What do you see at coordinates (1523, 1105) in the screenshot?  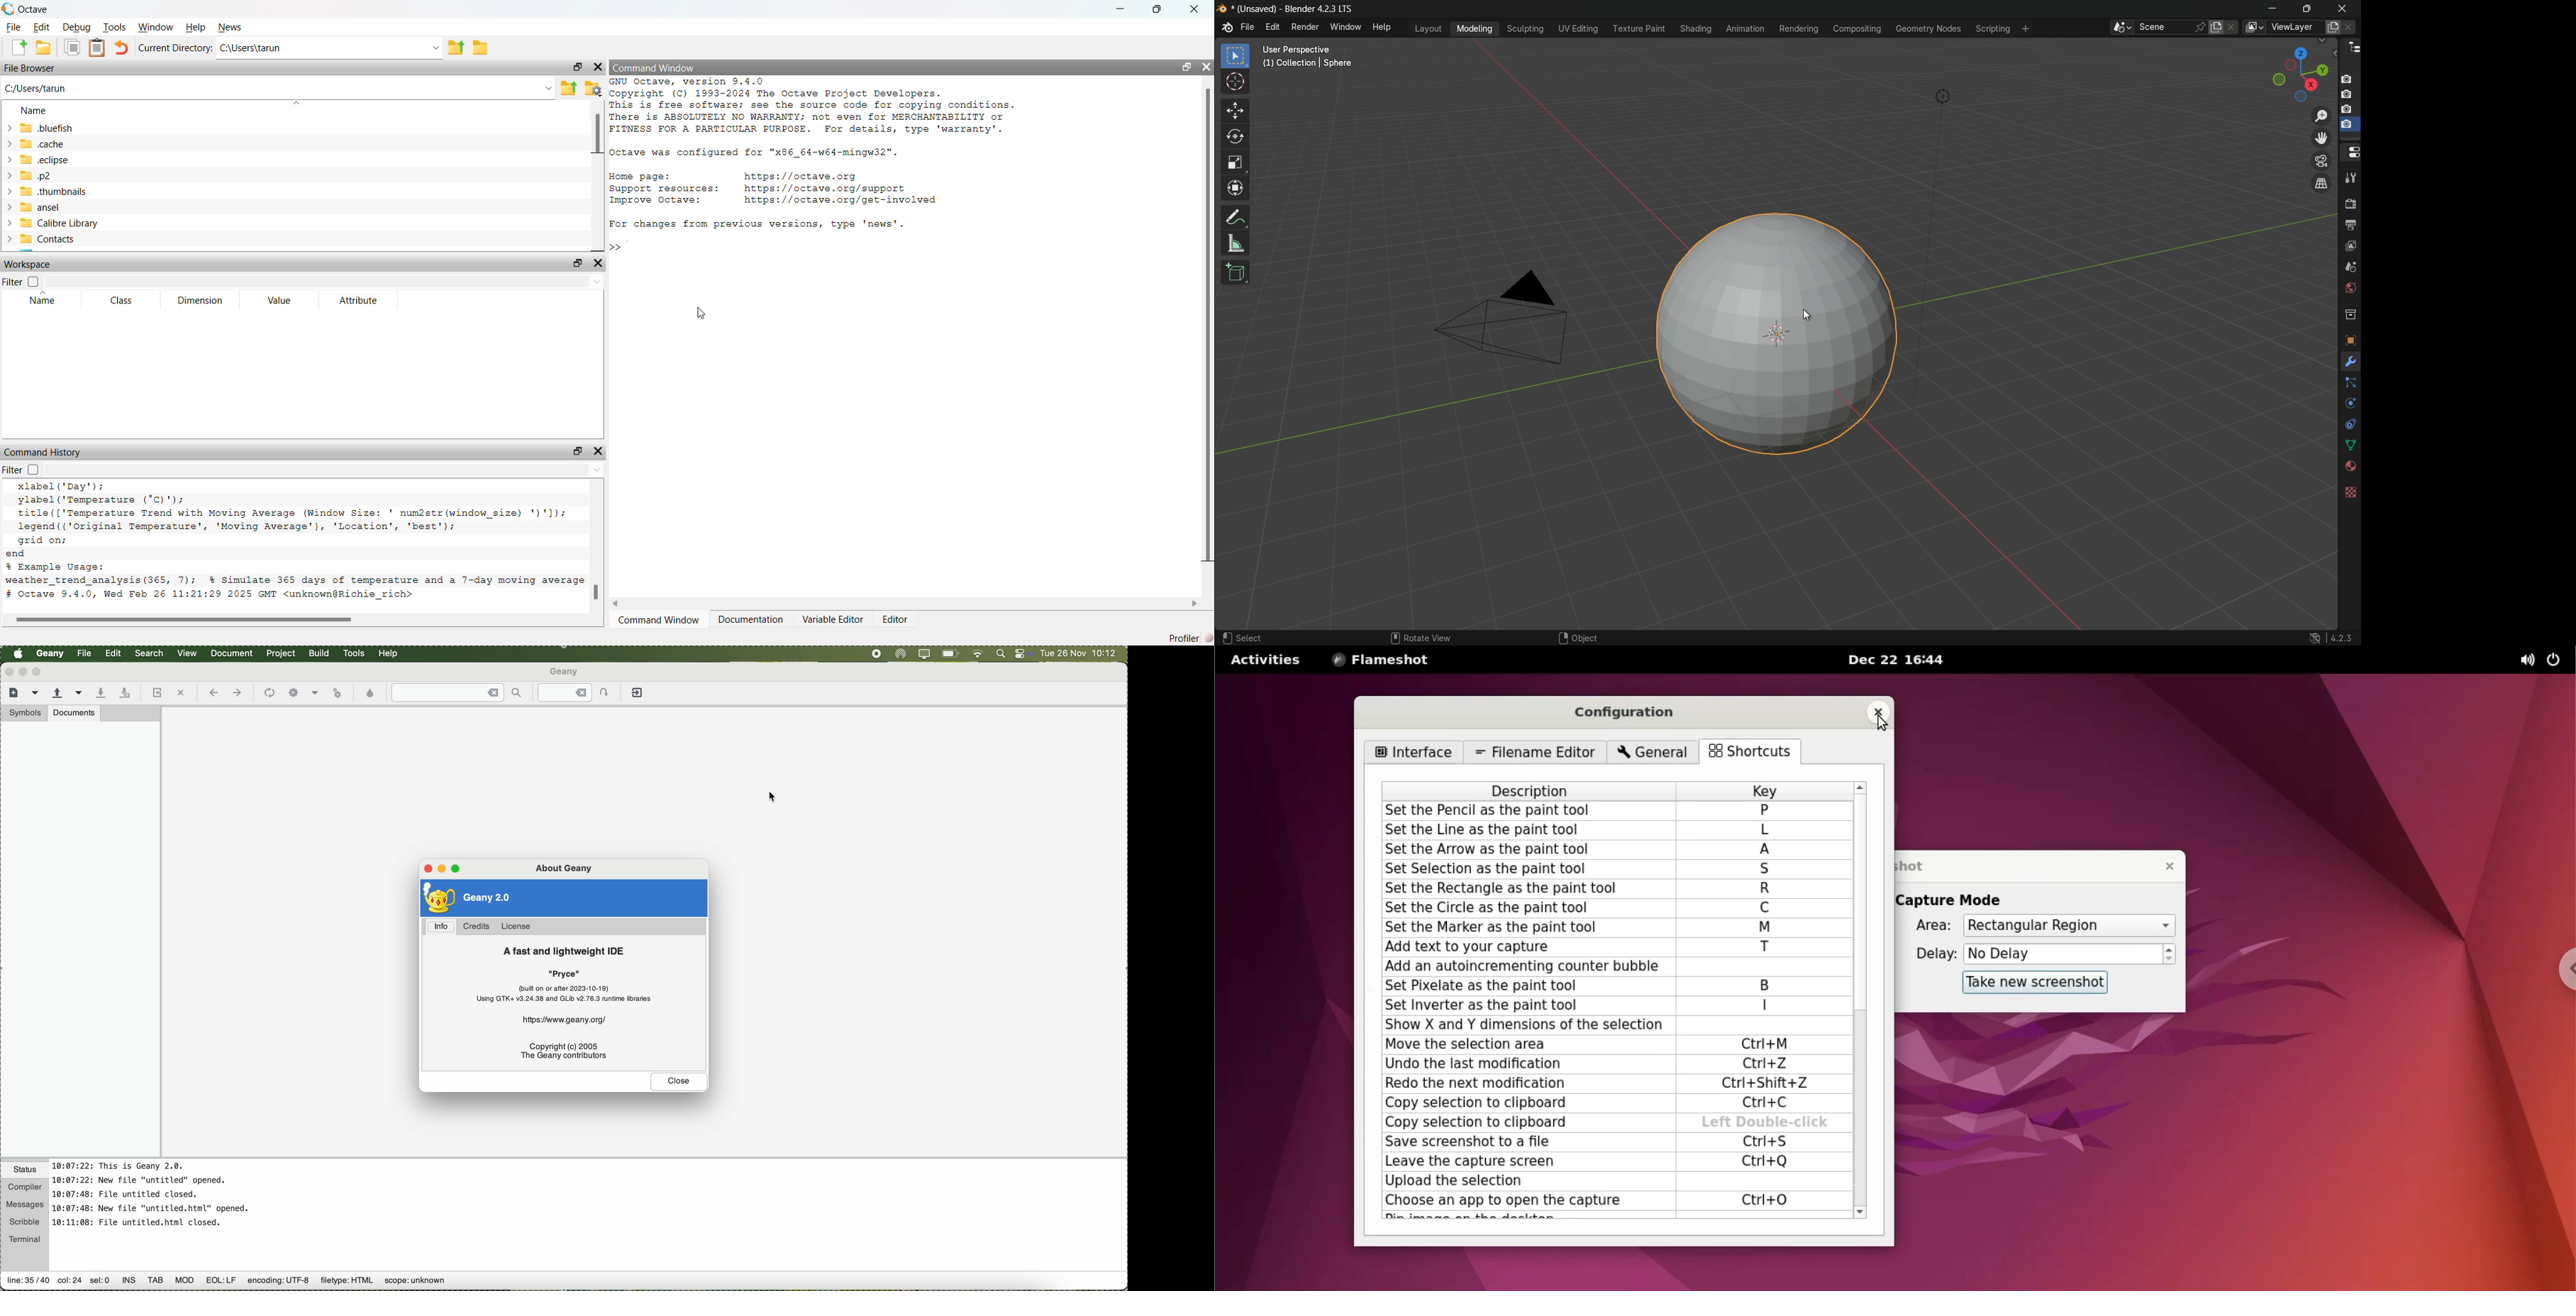 I see `copy selection to clipboard ` at bounding box center [1523, 1105].